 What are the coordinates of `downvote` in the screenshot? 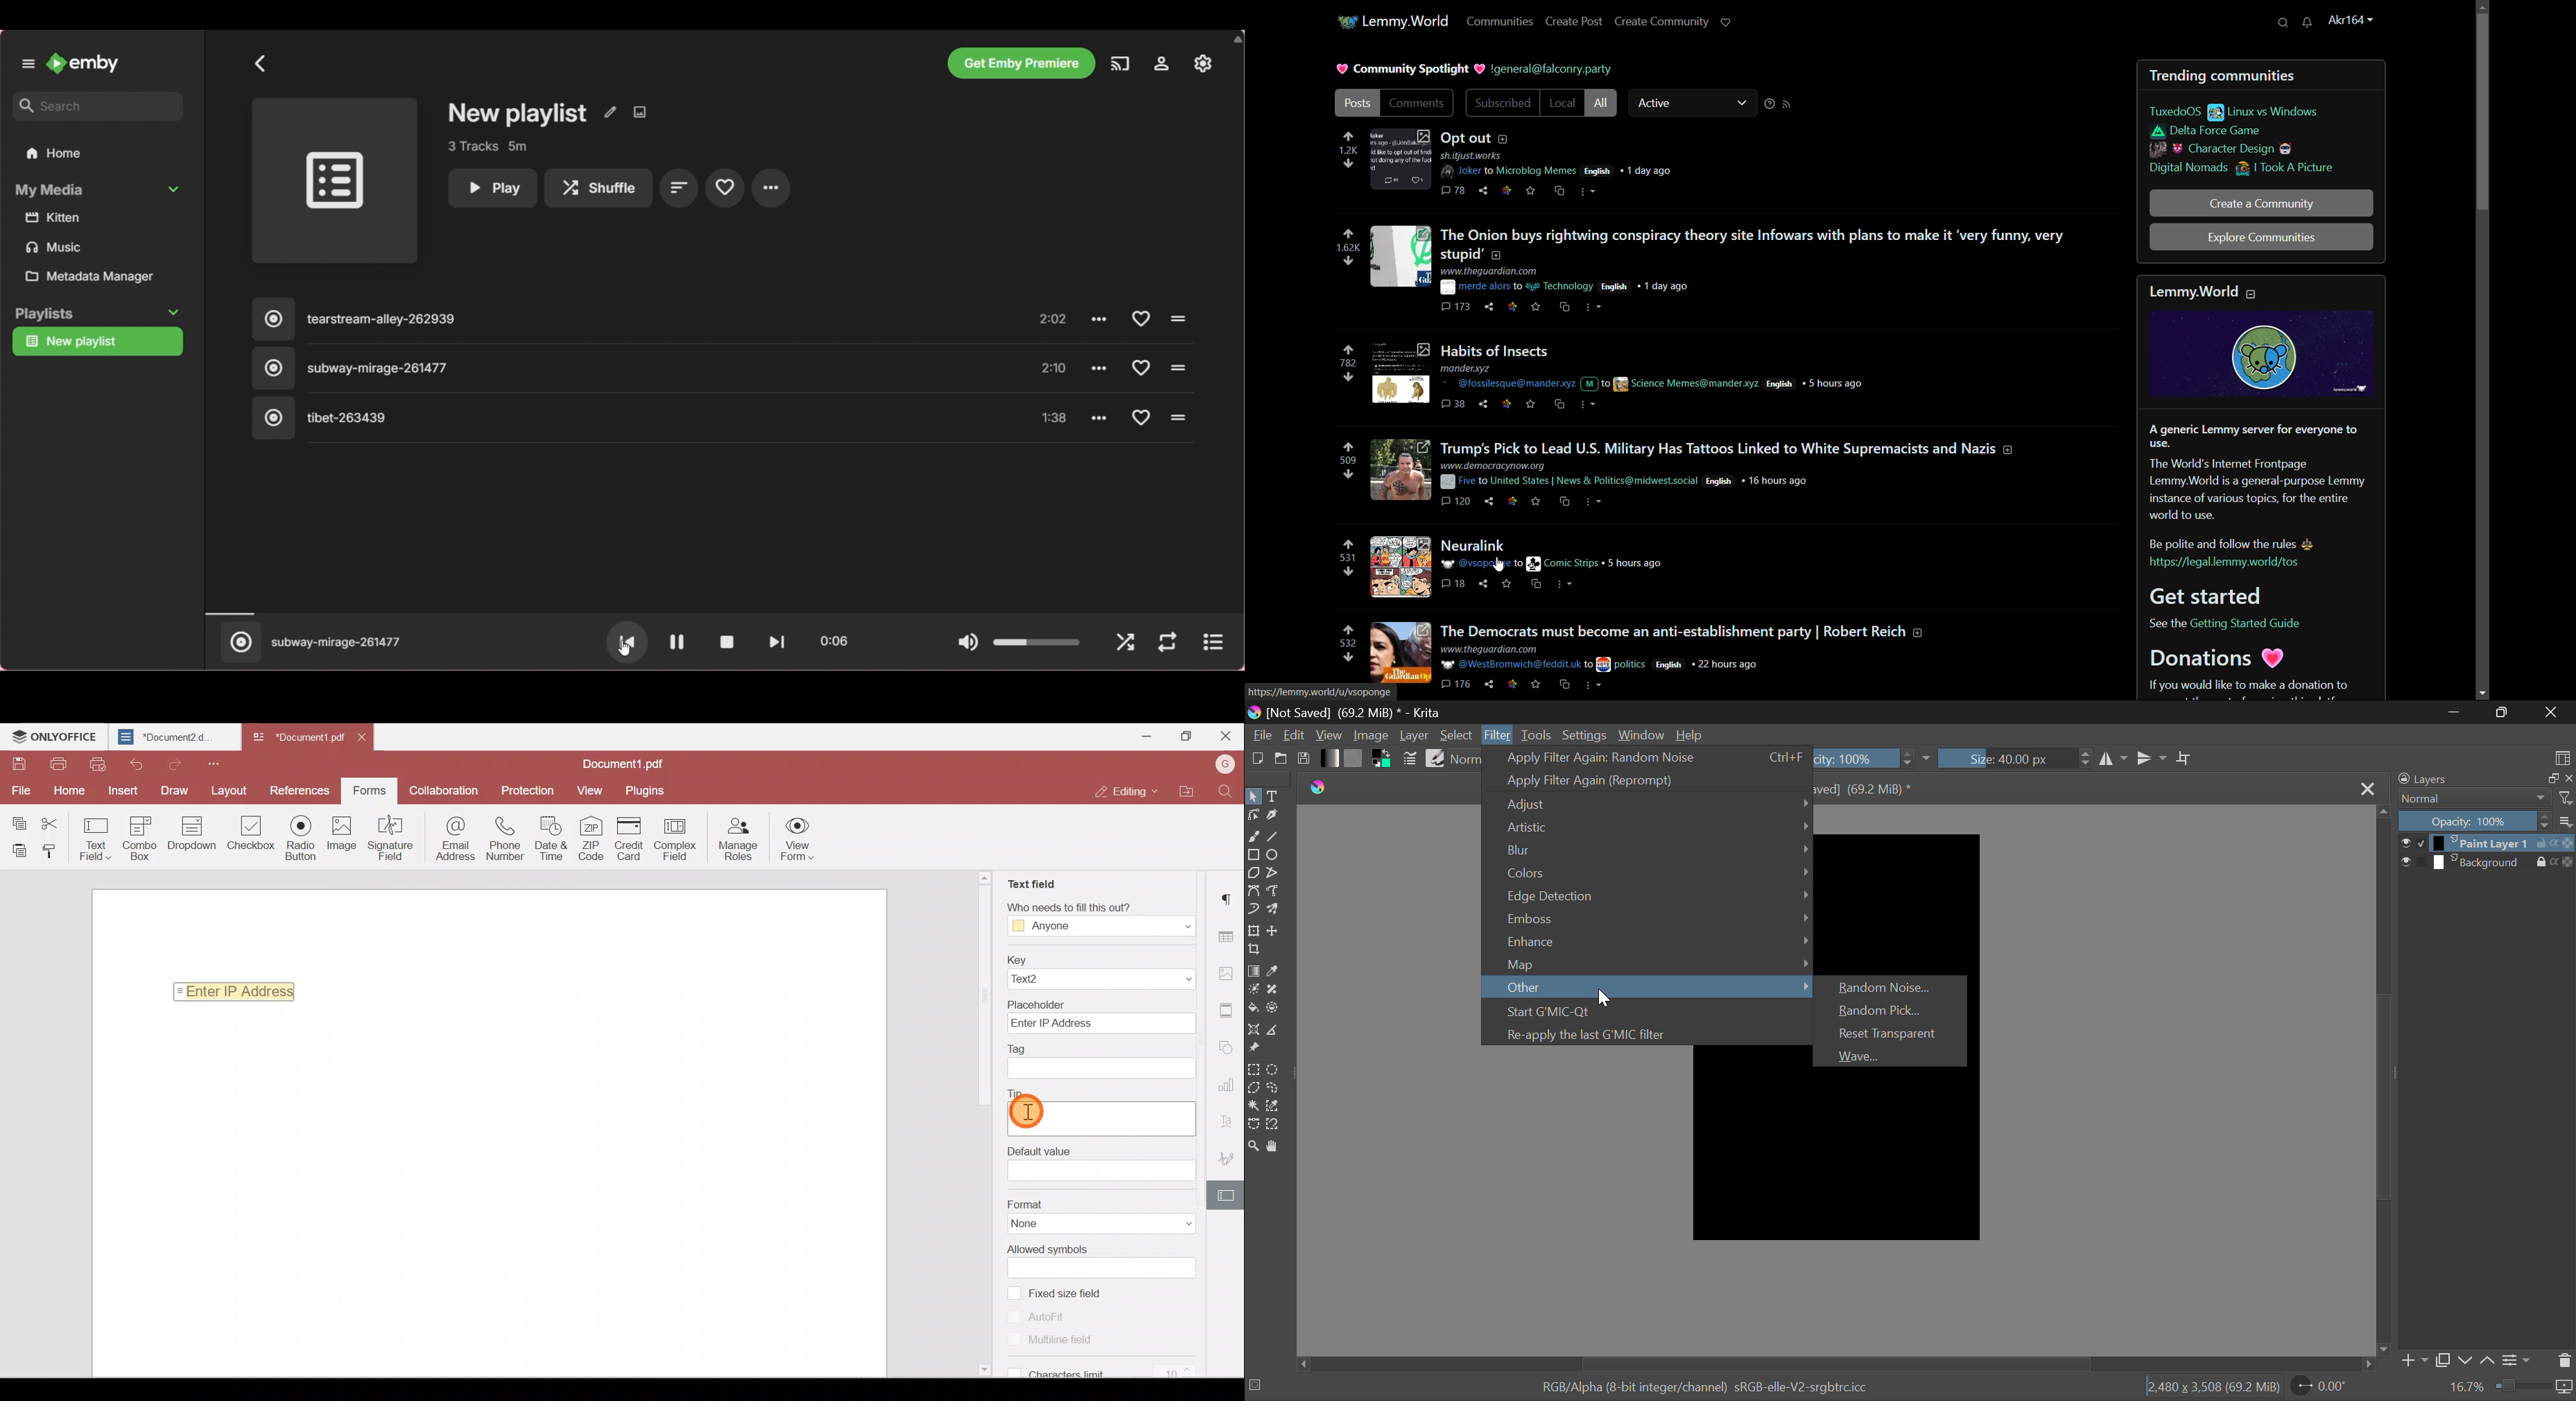 It's located at (1348, 377).